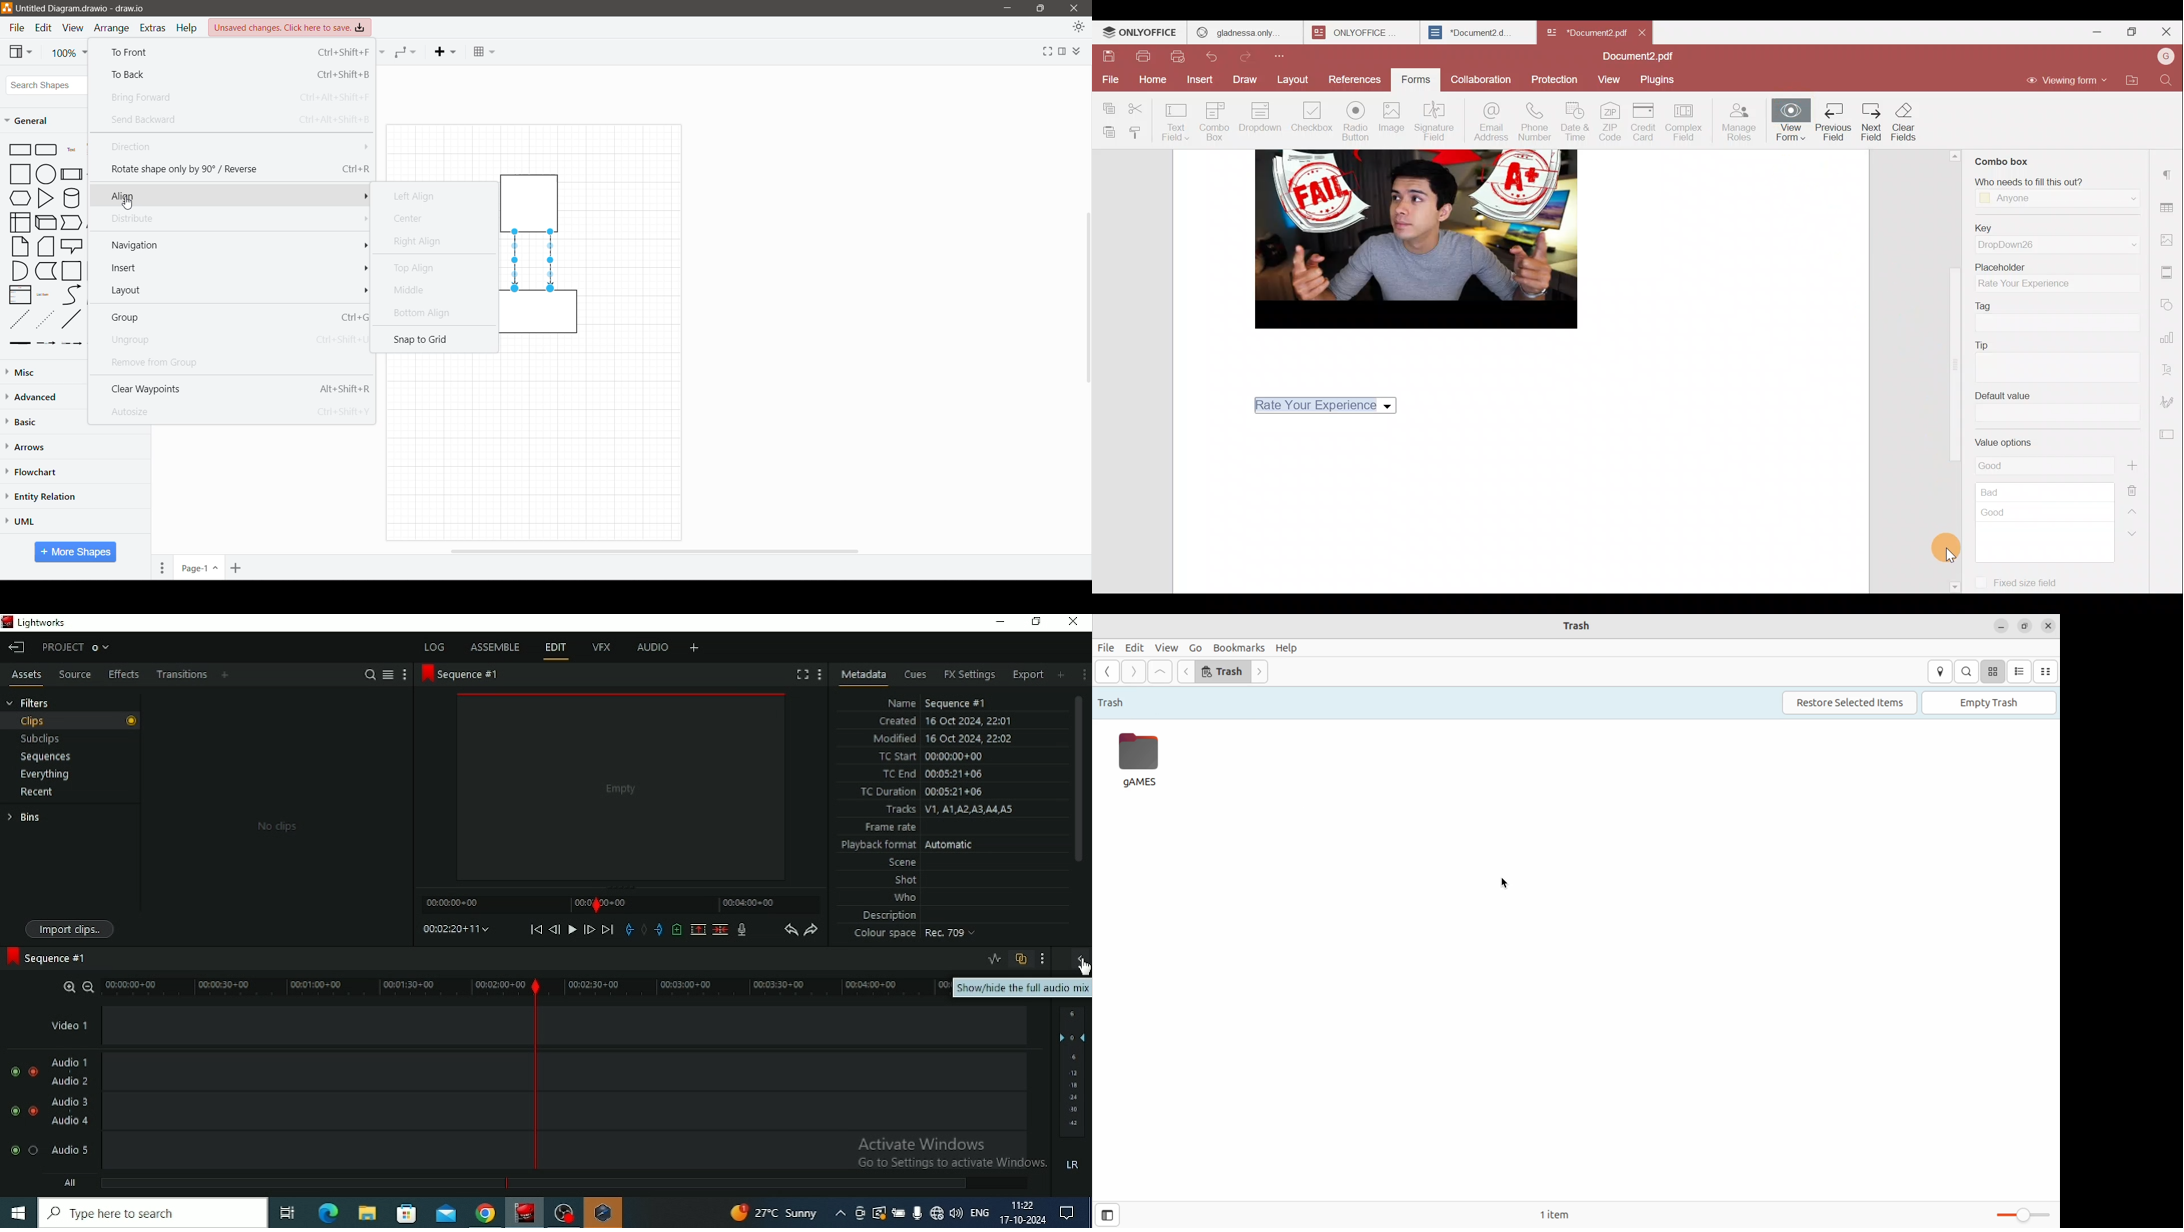 This screenshot has width=2184, height=1232. I want to click on Text field, so click(1180, 123).